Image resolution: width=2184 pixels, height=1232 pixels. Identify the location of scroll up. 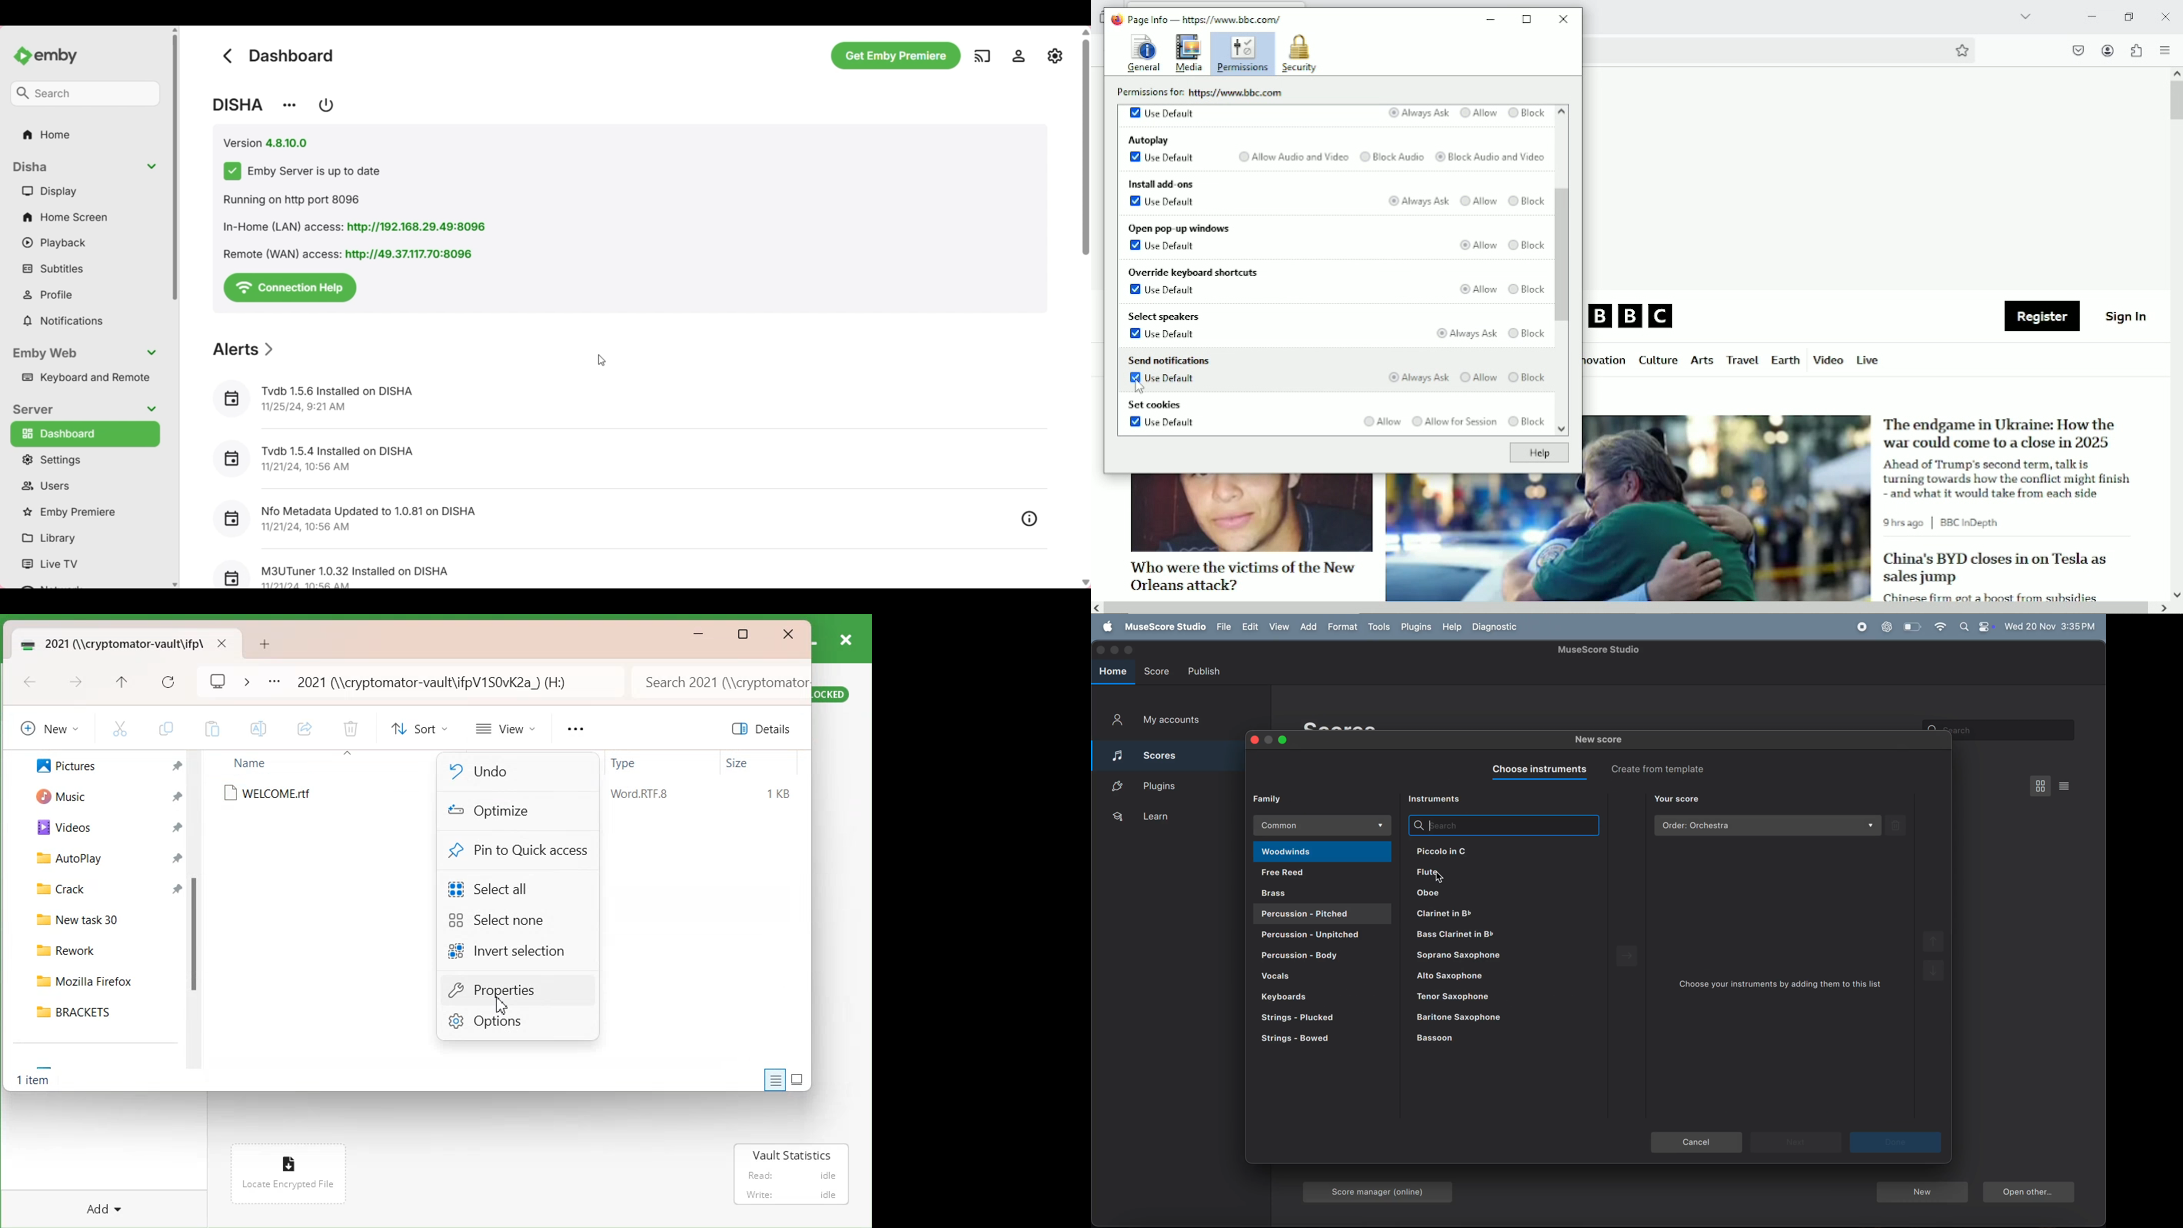
(2176, 73).